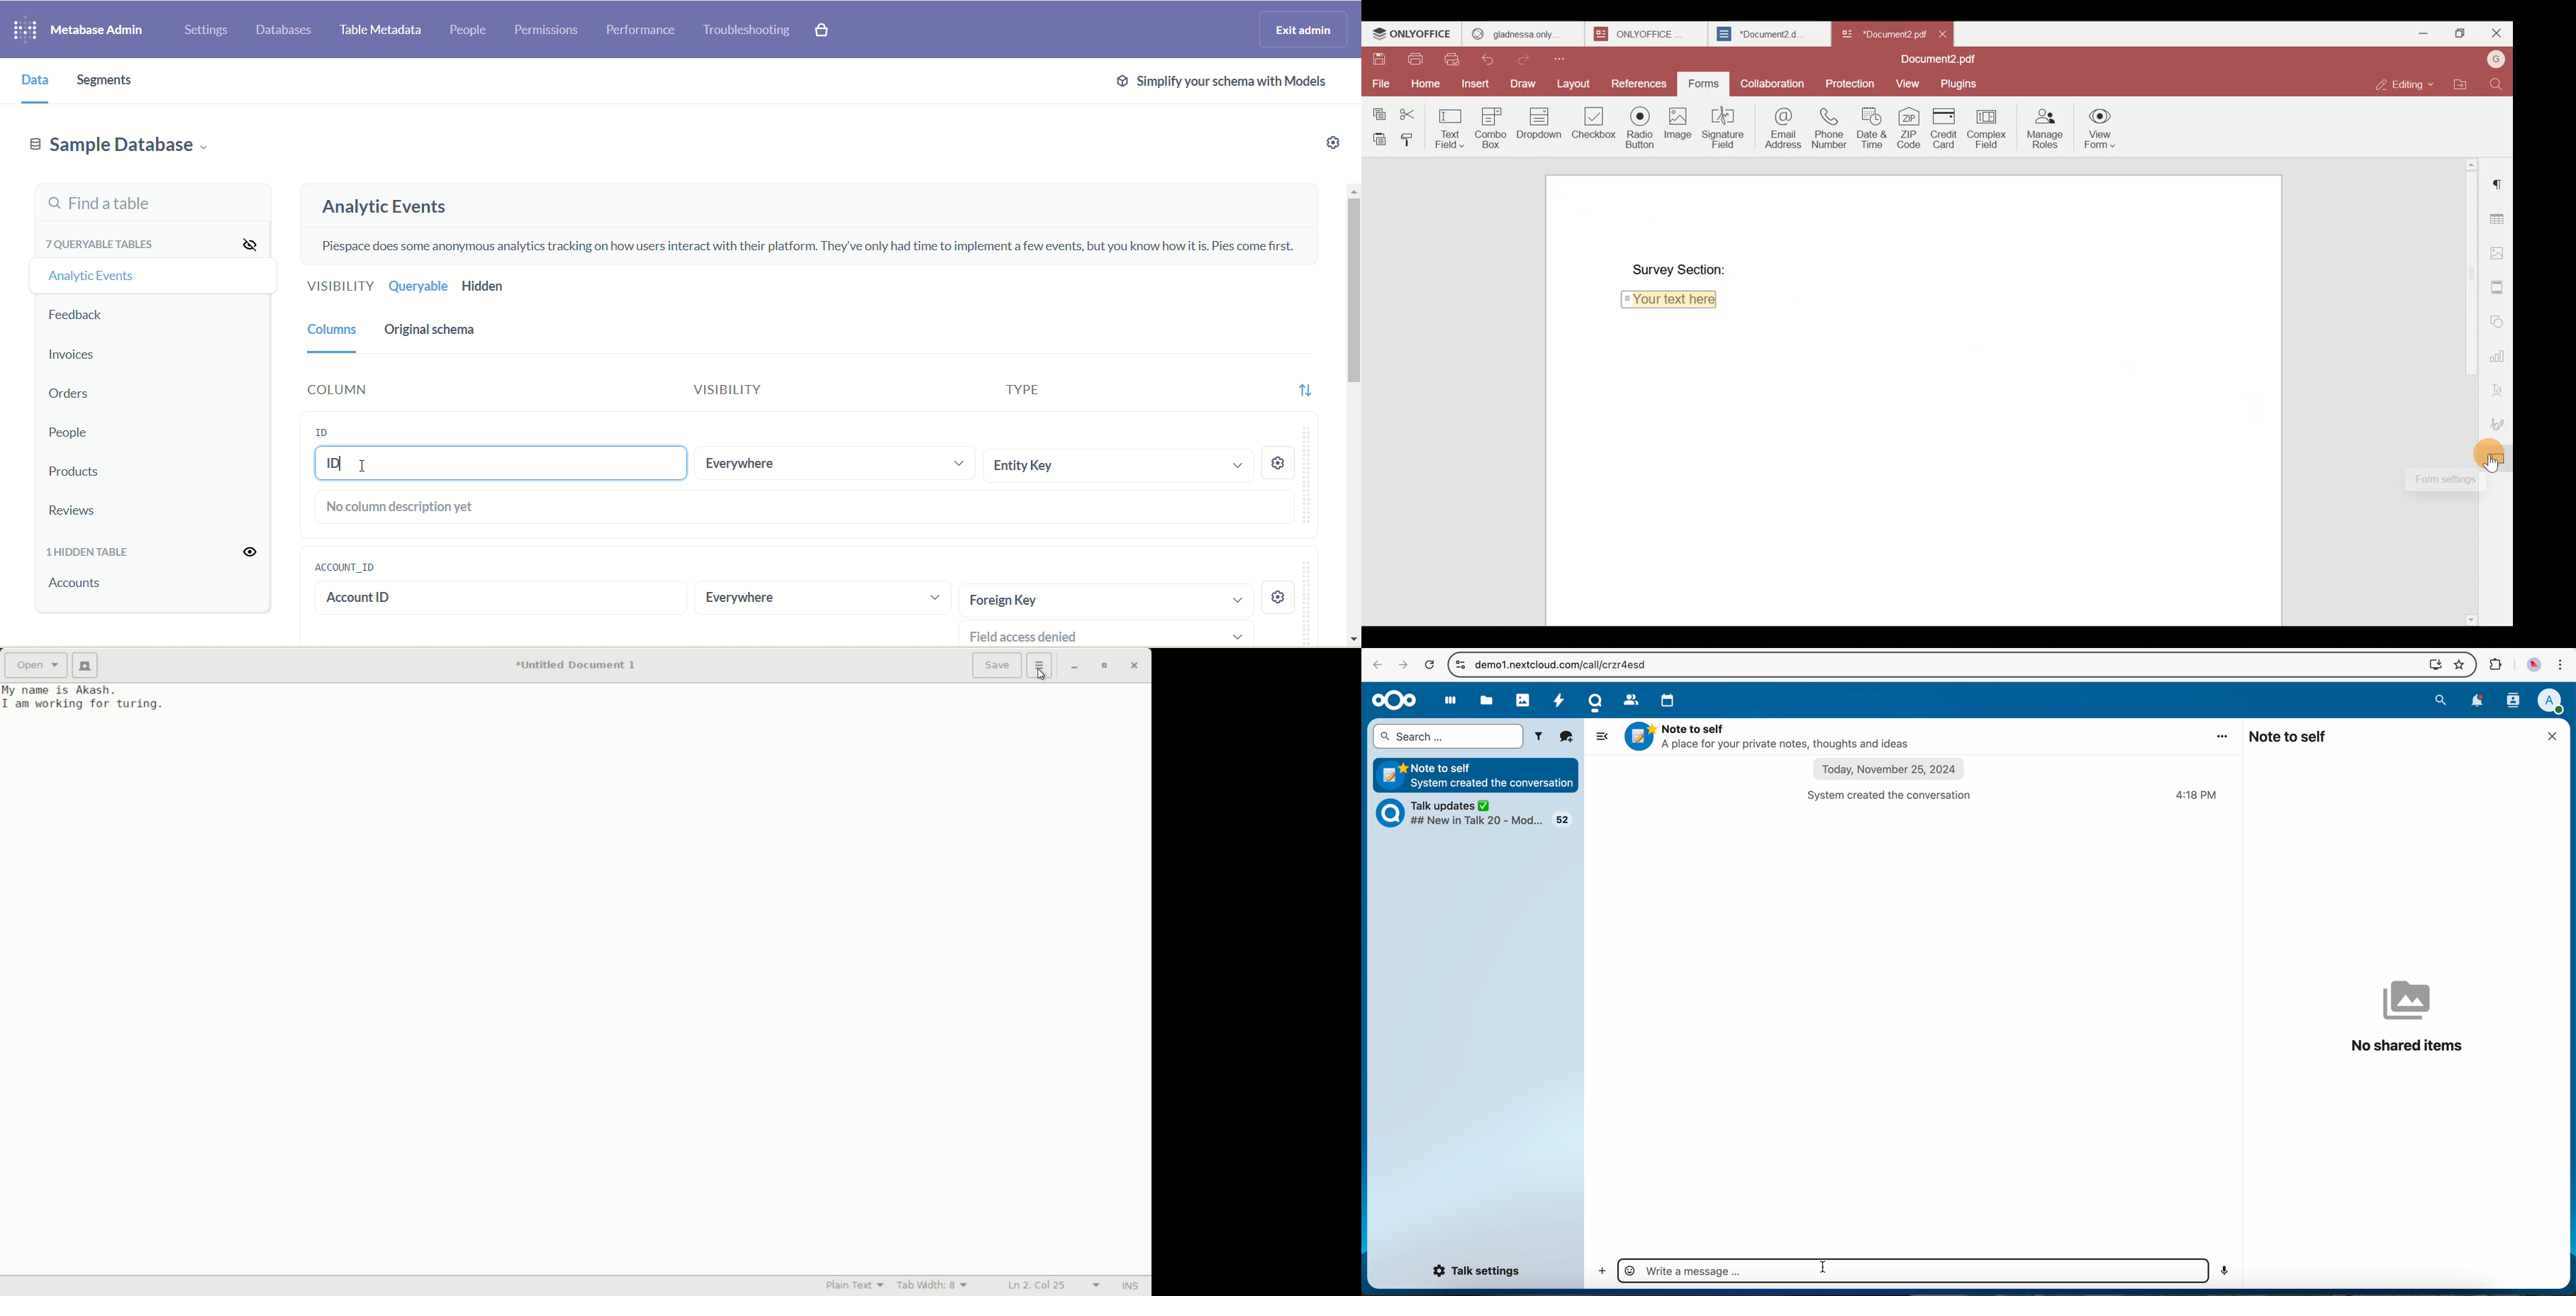 This screenshot has width=2576, height=1316. I want to click on Talk updates, so click(1480, 815).